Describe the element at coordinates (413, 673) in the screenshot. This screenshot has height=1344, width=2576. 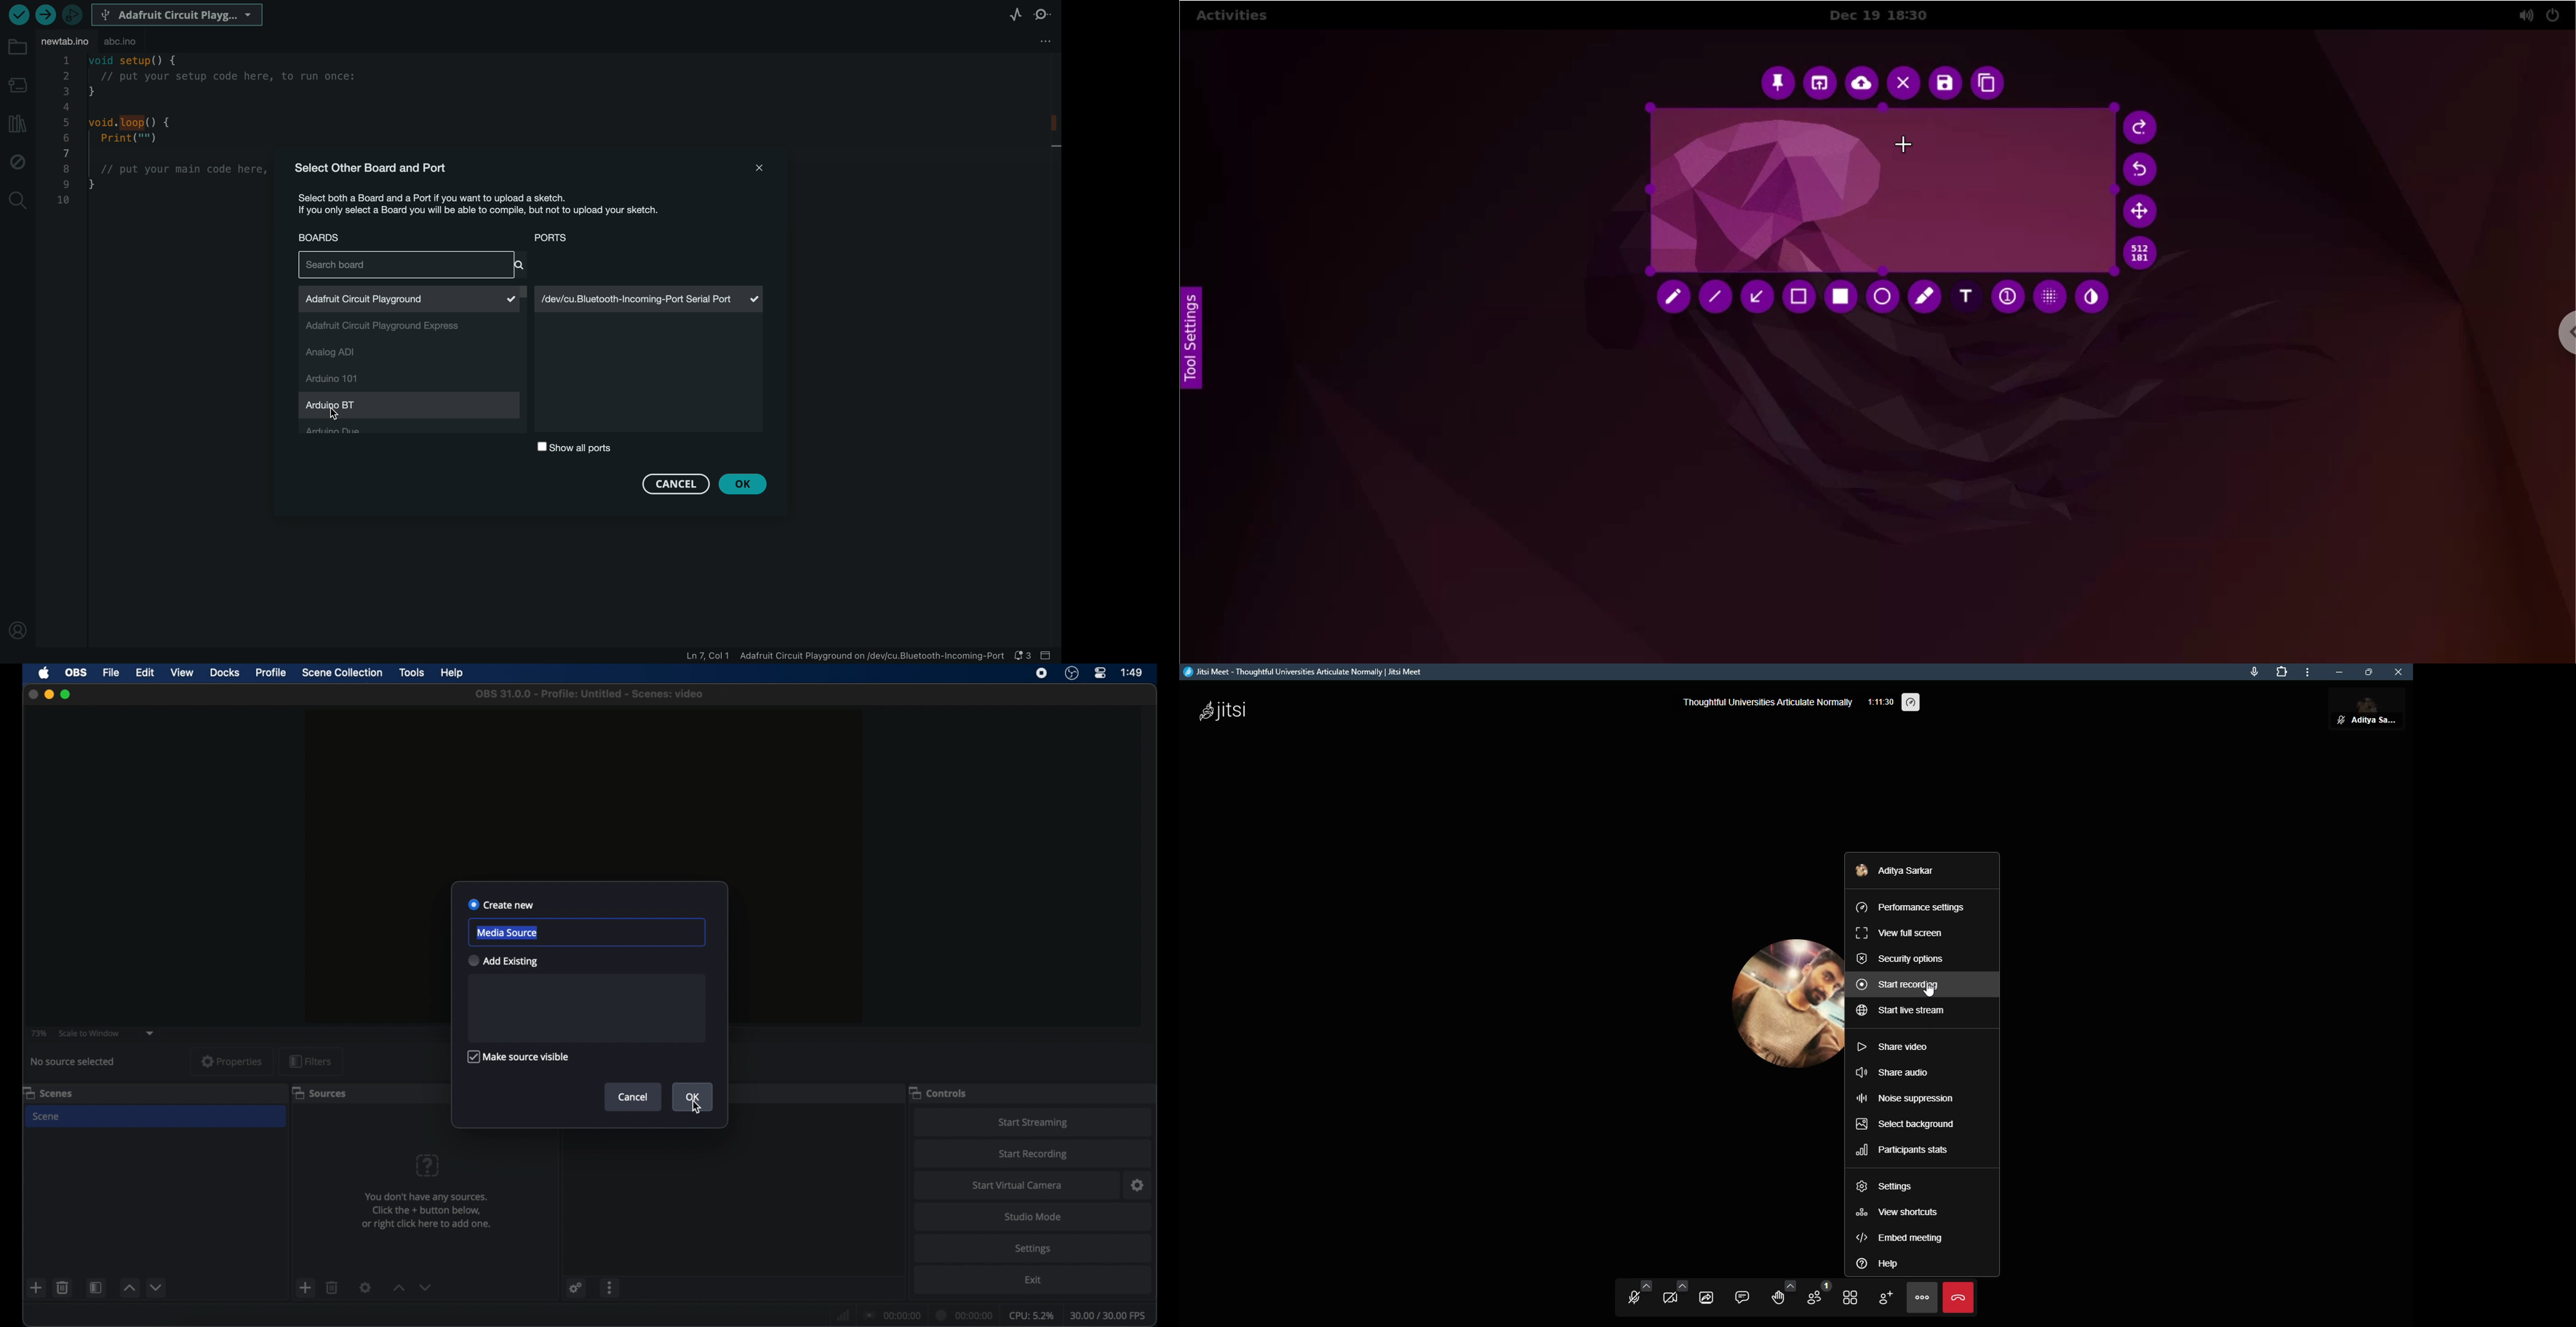
I see `tools` at that location.